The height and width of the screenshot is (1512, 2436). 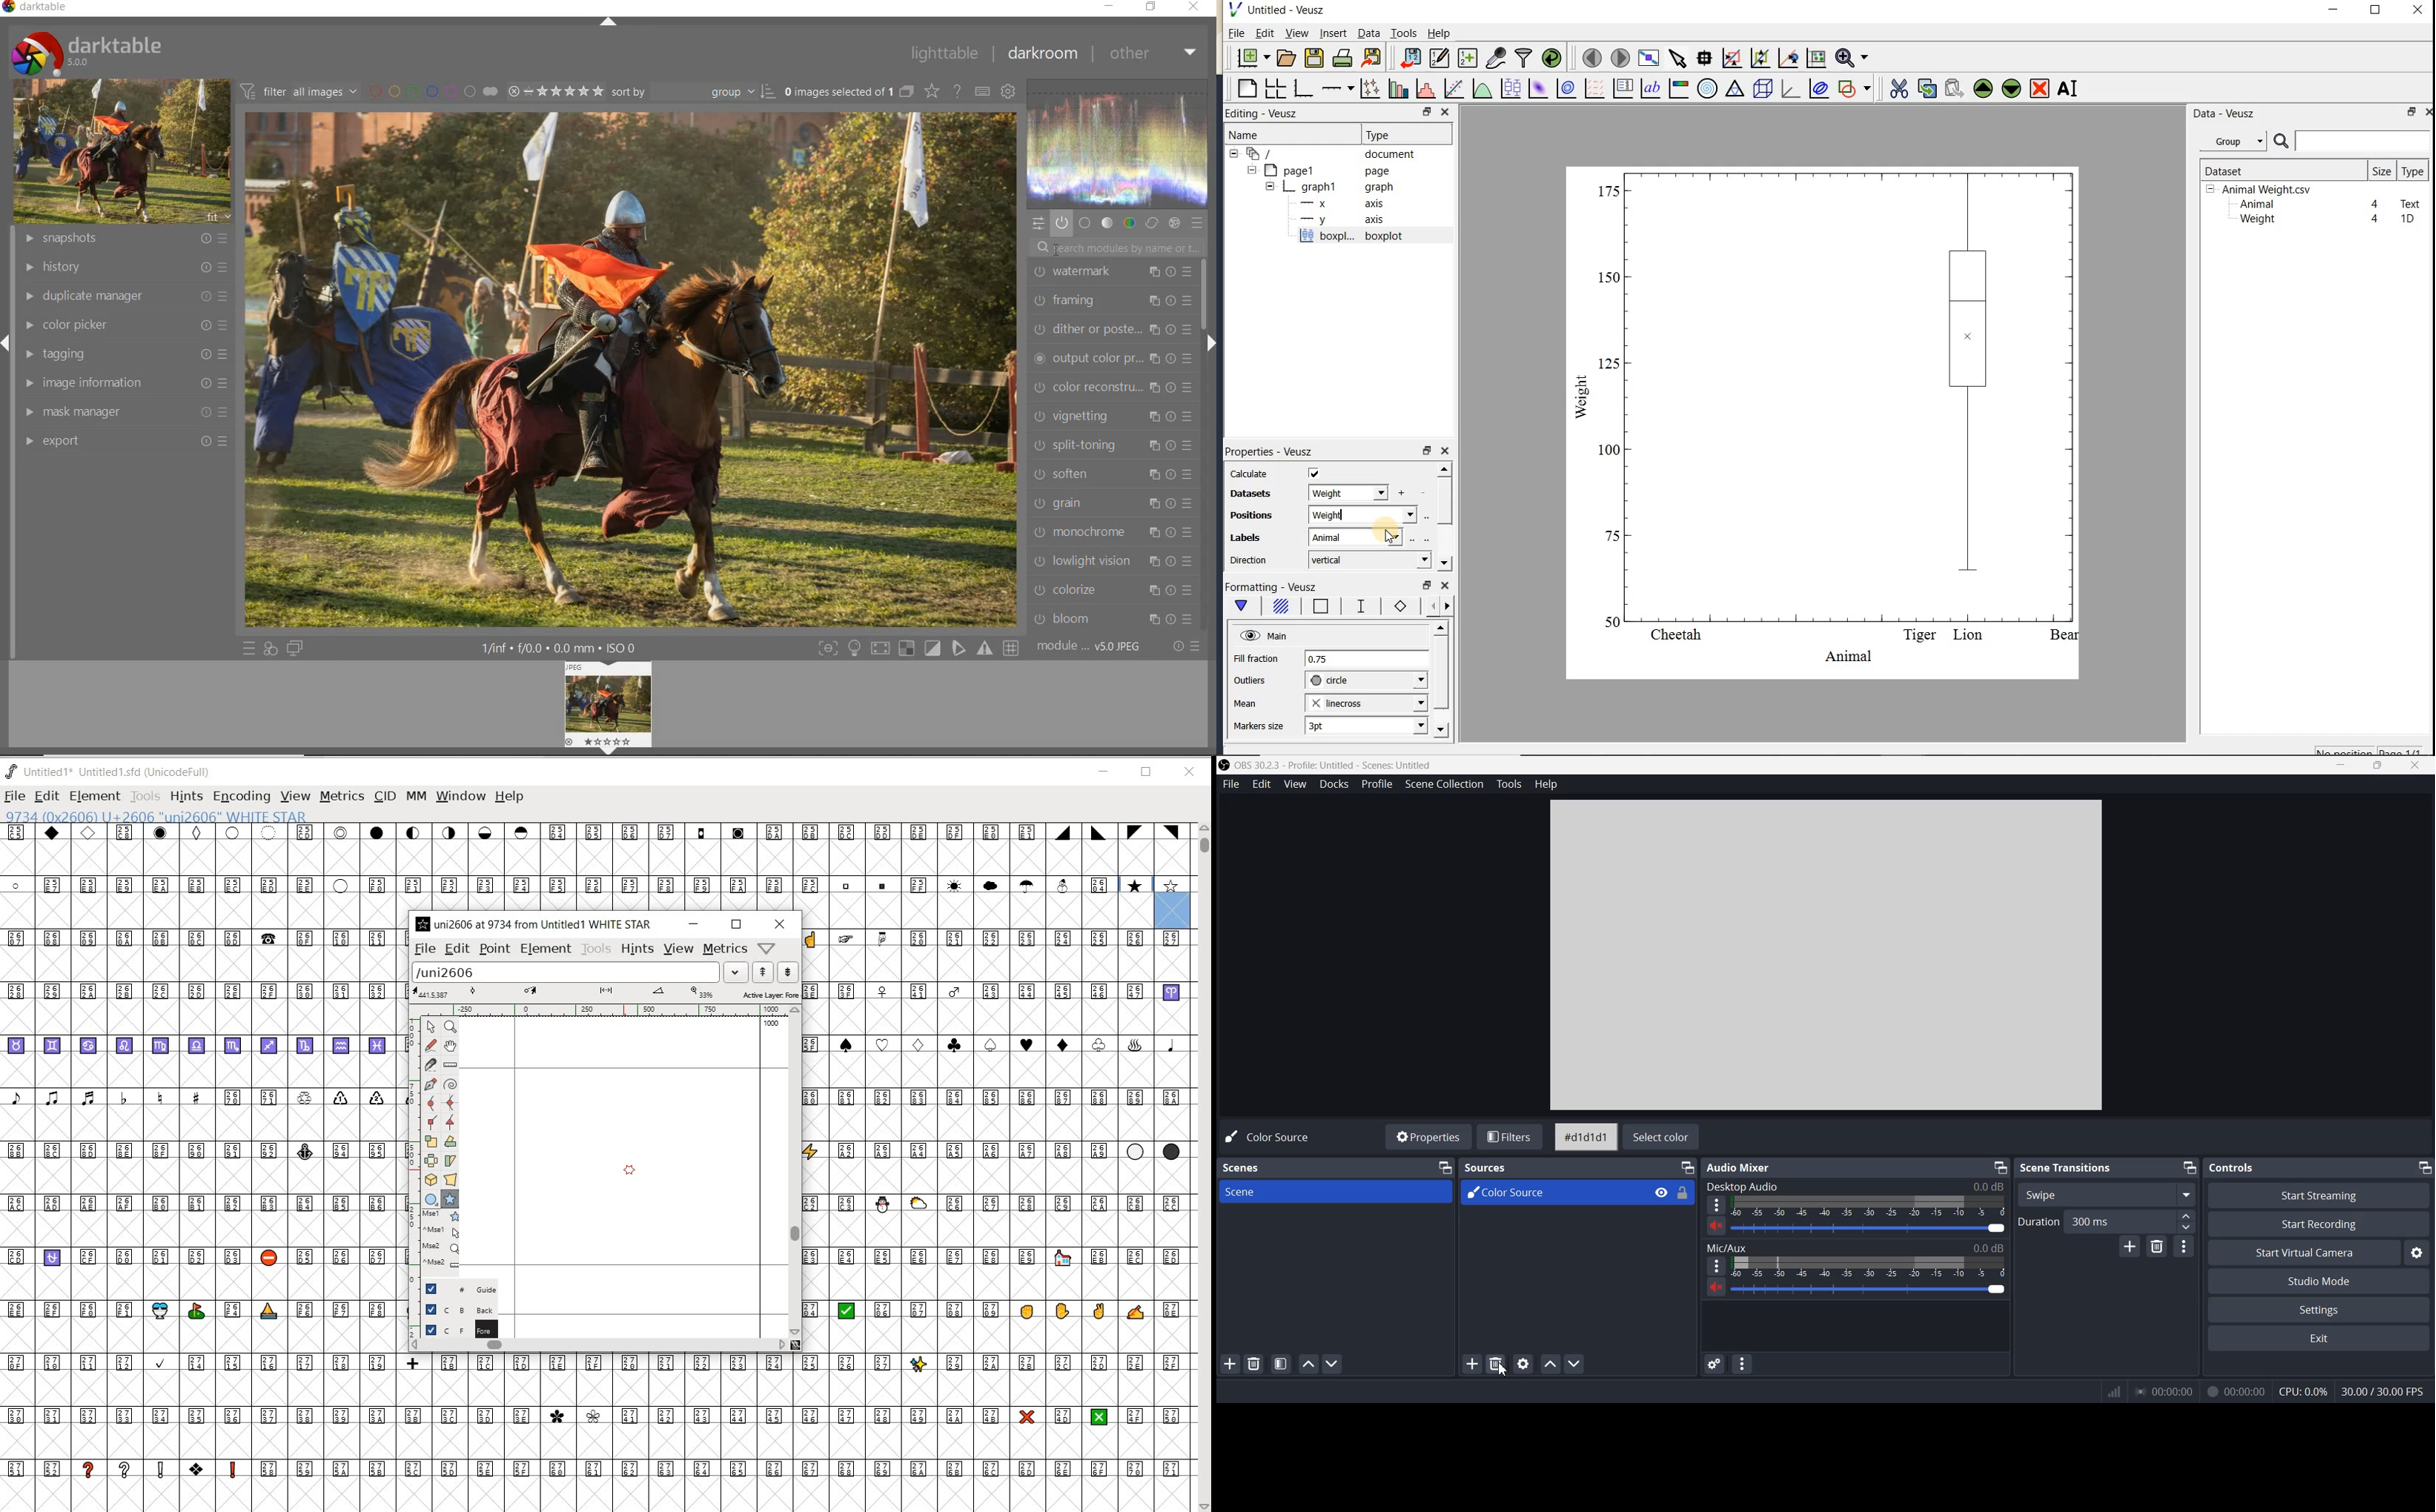 I want to click on METRICS, so click(x=341, y=796).